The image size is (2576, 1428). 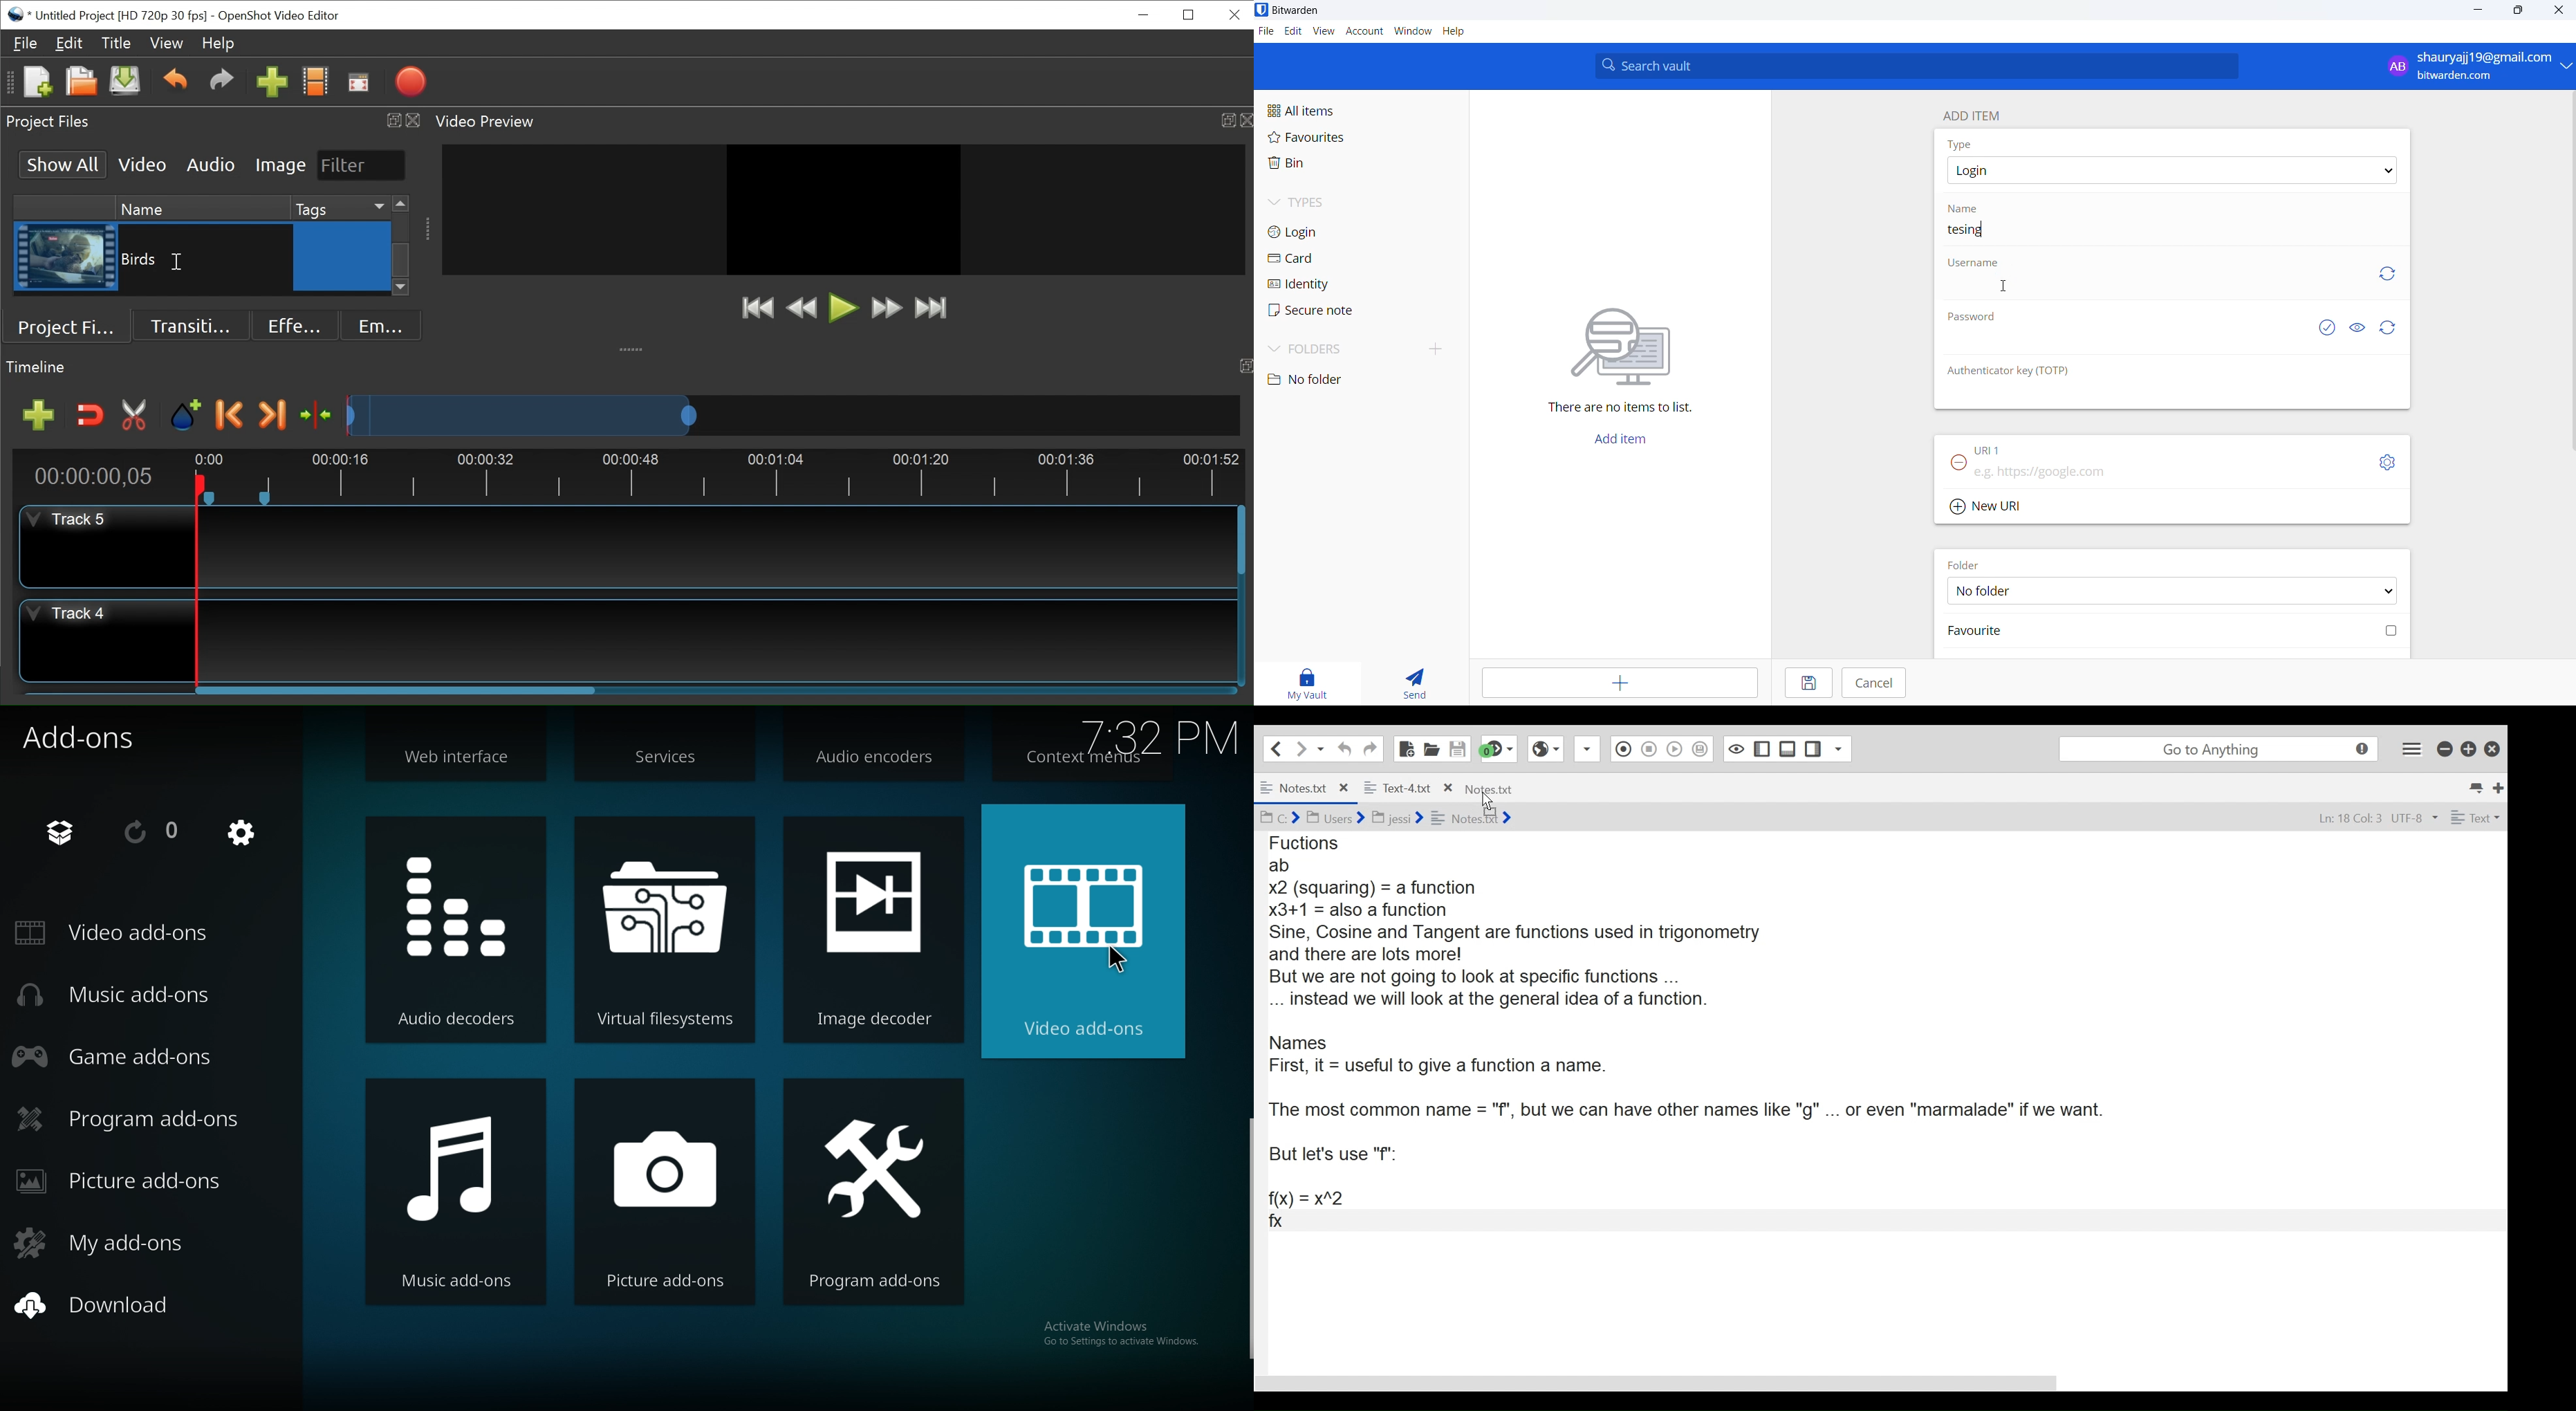 What do you see at coordinates (1648, 751) in the screenshot?
I see `Stop Recording in Macro` at bounding box center [1648, 751].